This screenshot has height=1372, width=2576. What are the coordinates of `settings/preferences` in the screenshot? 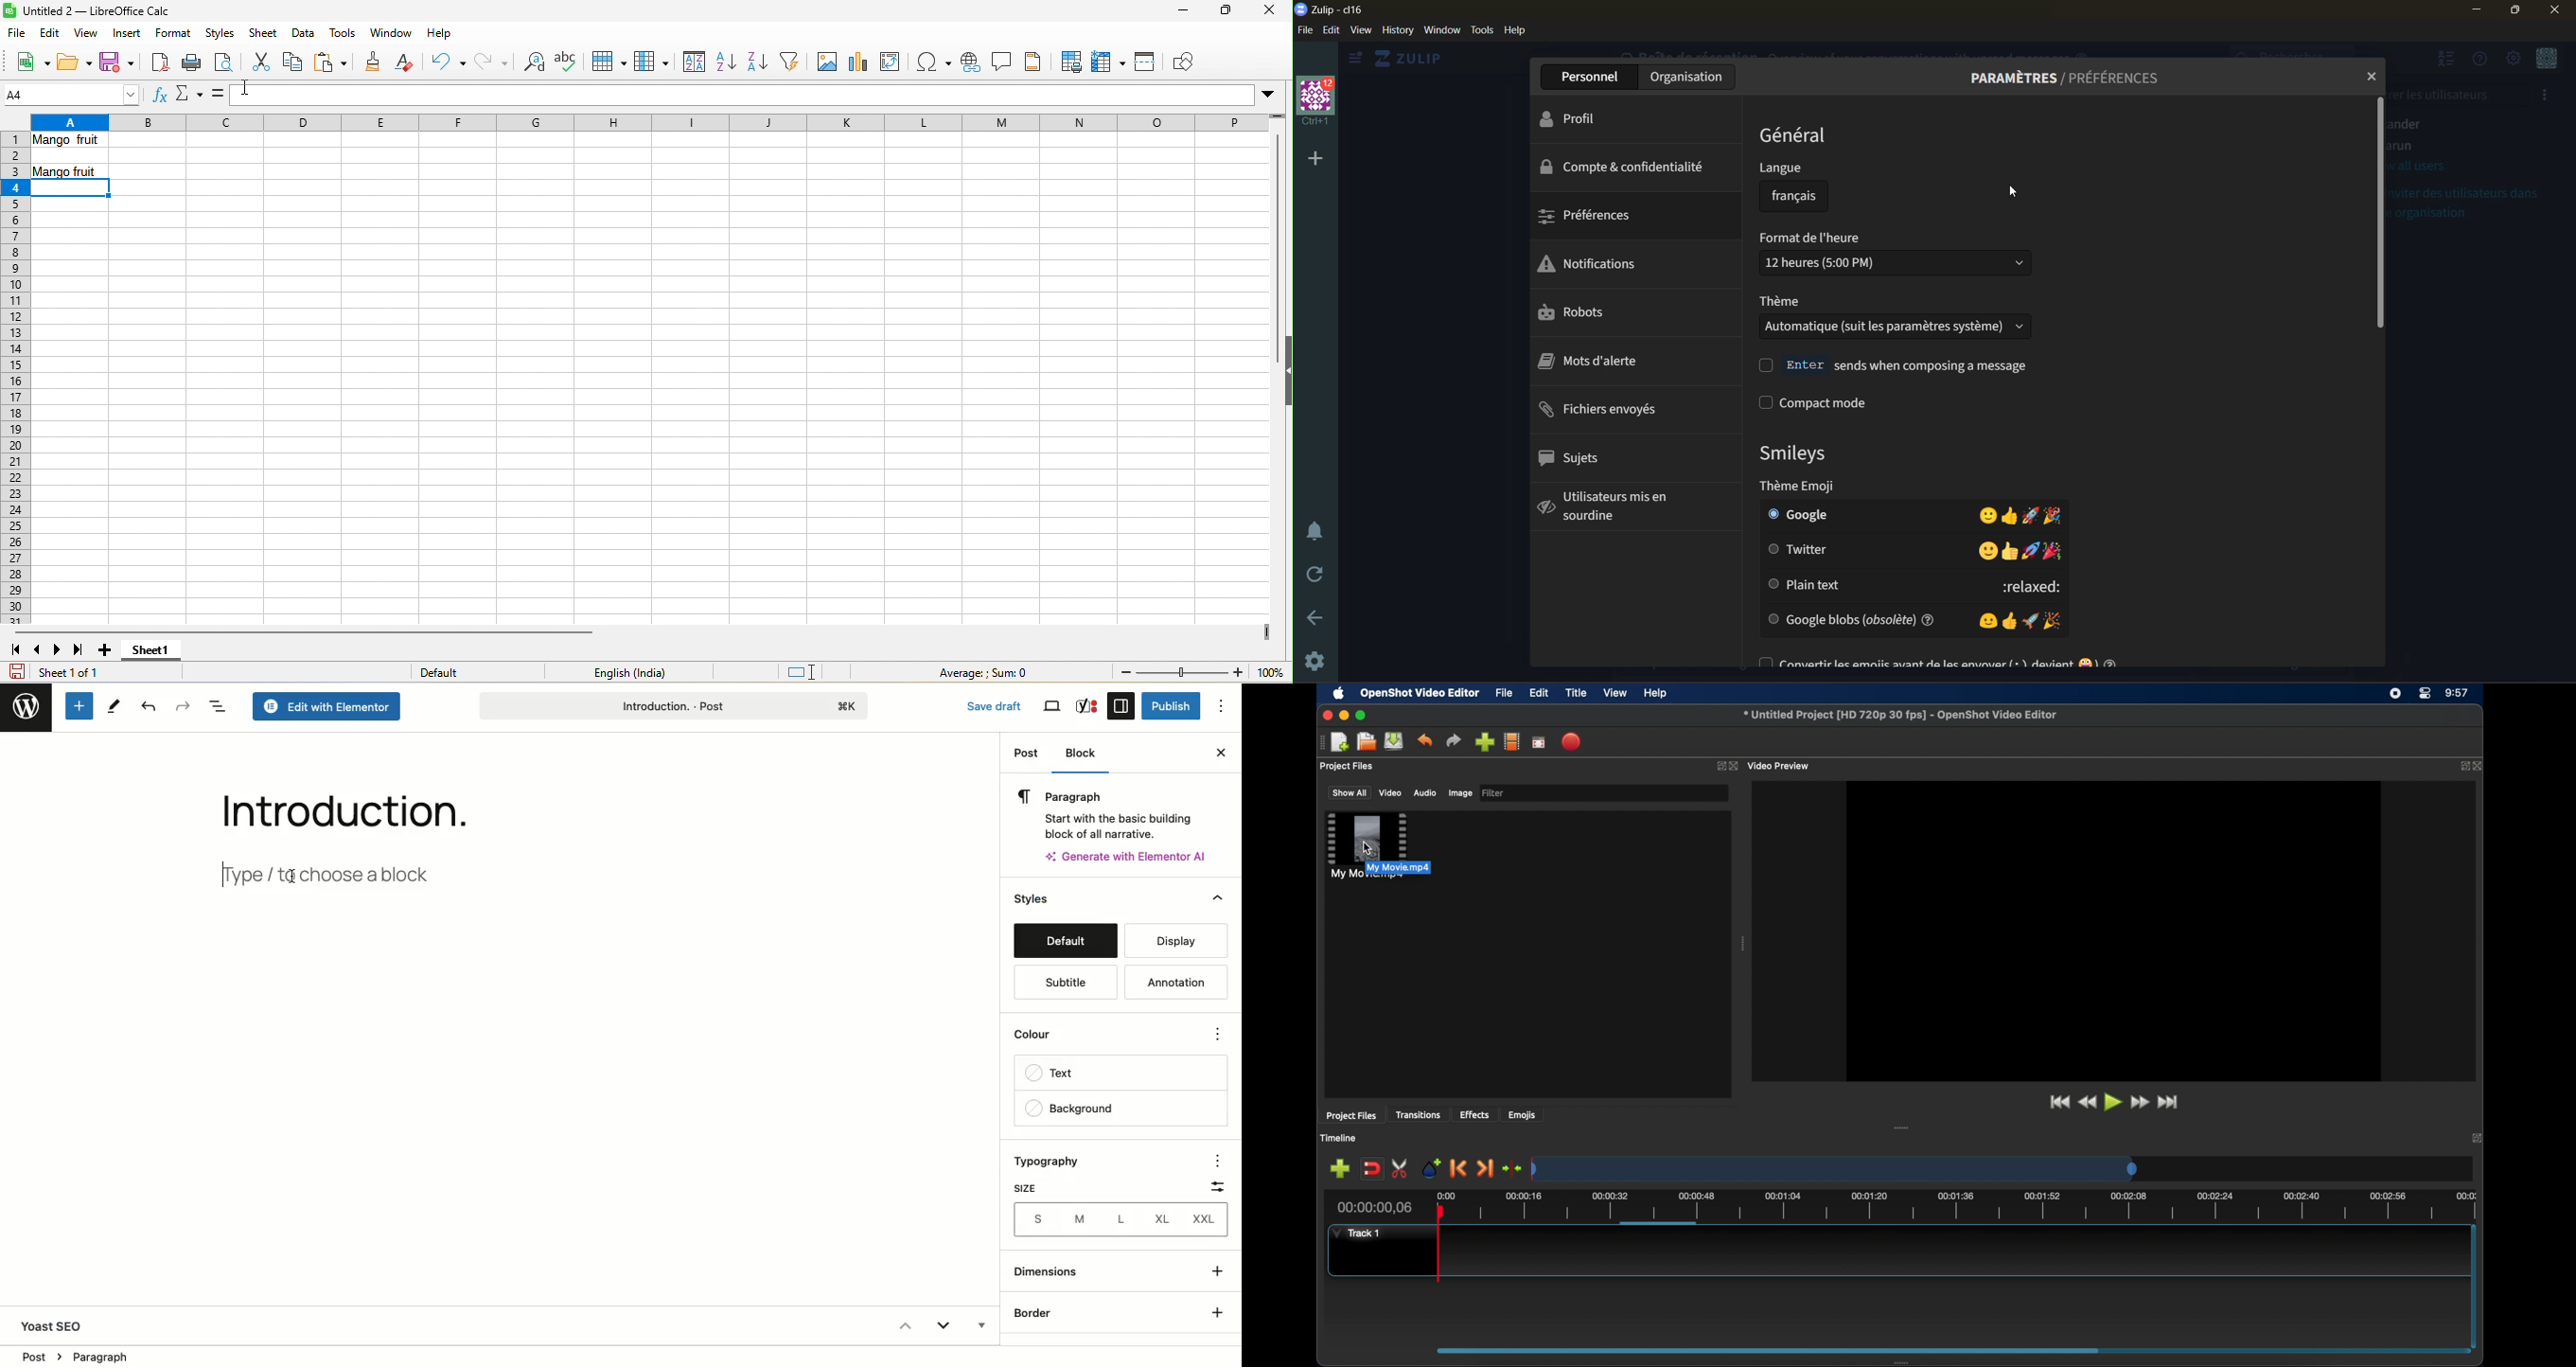 It's located at (2068, 79).